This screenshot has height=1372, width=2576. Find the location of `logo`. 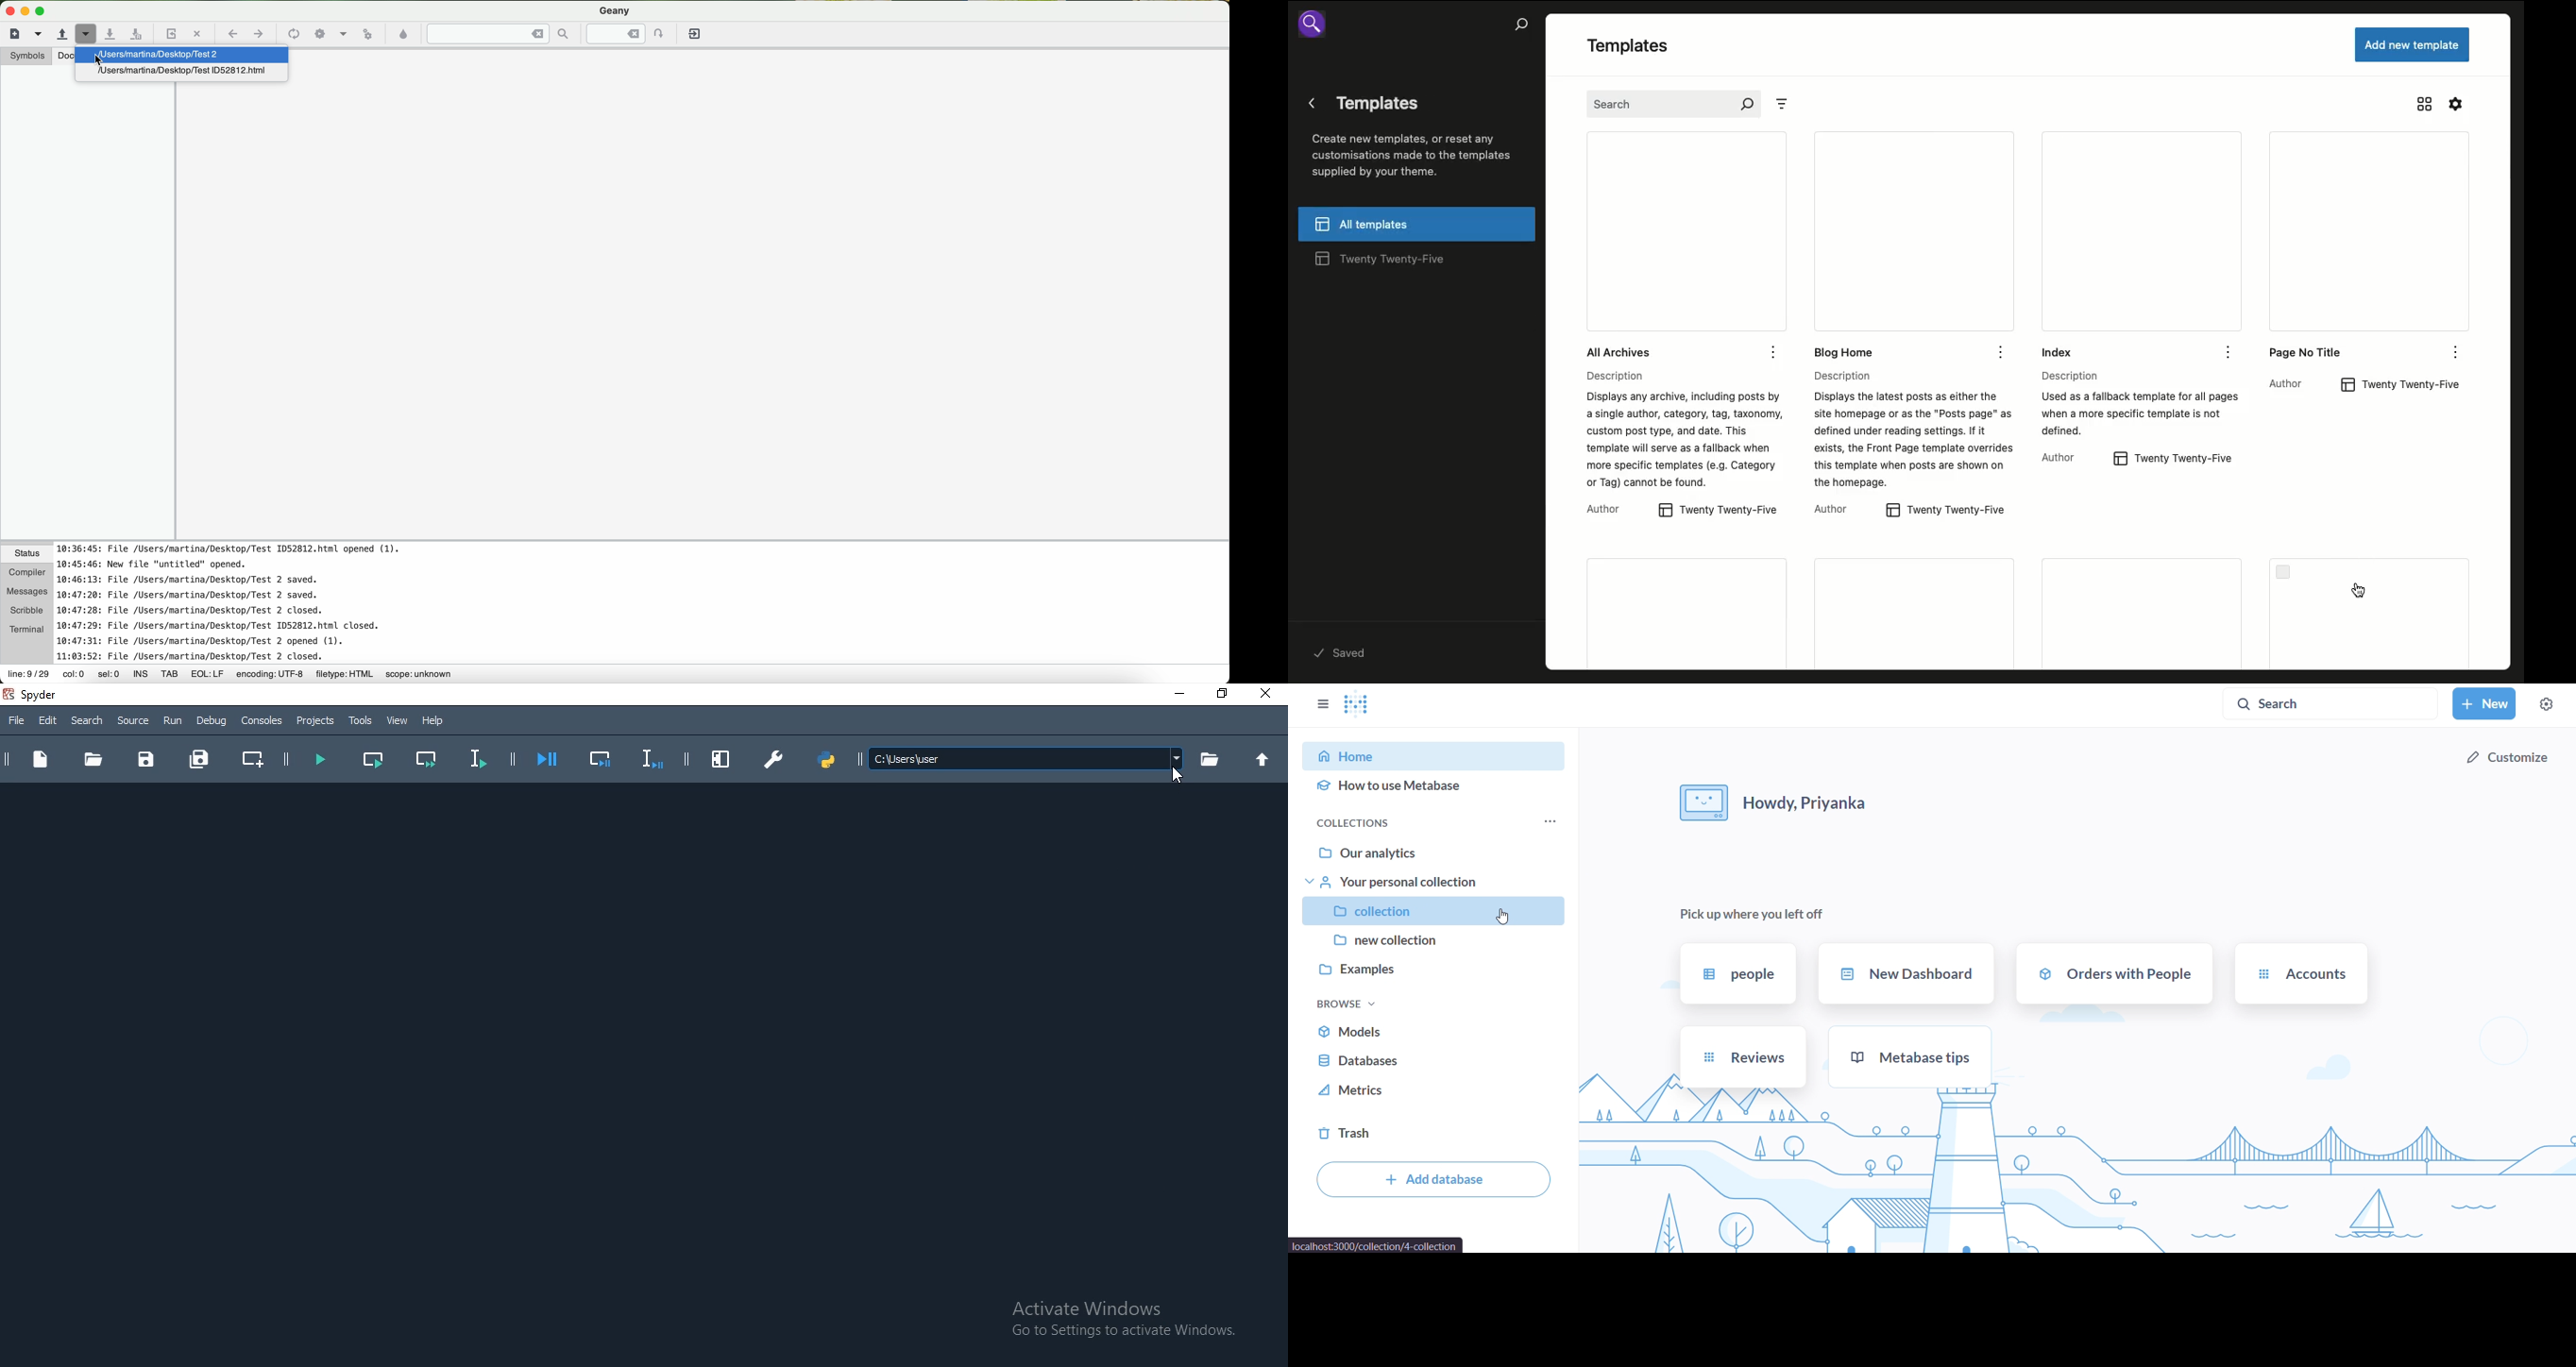

logo is located at coordinates (1322, 27).